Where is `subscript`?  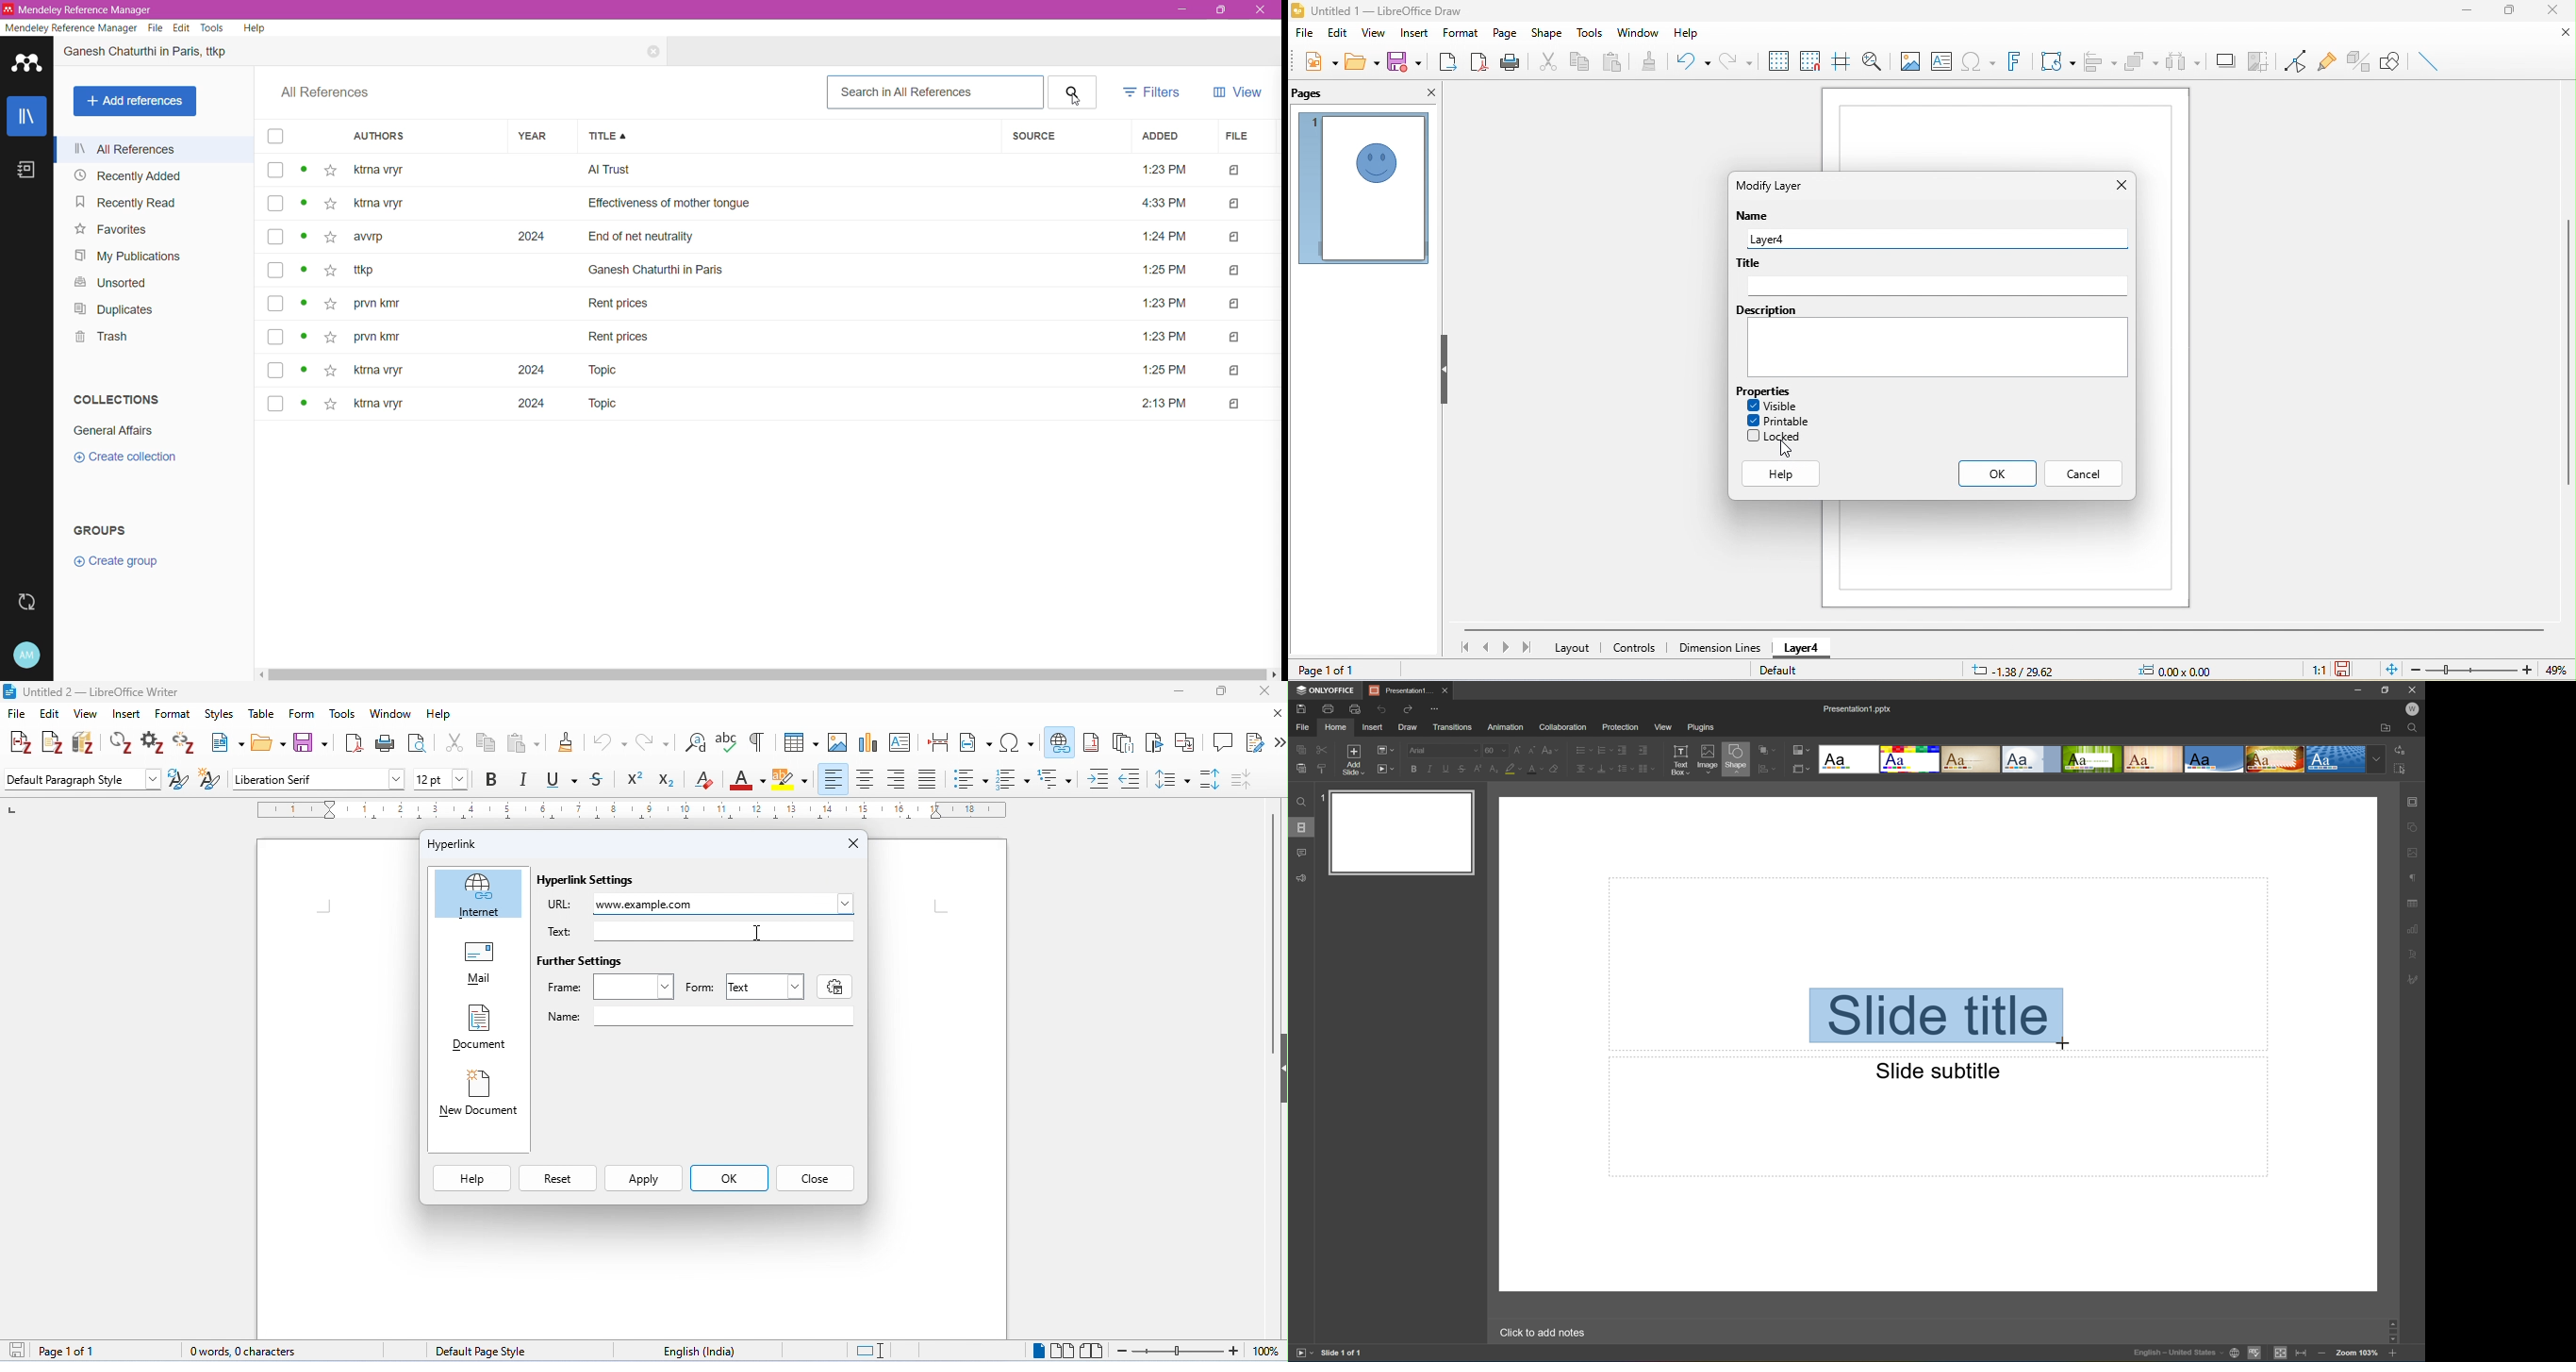 subscript is located at coordinates (669, 779).